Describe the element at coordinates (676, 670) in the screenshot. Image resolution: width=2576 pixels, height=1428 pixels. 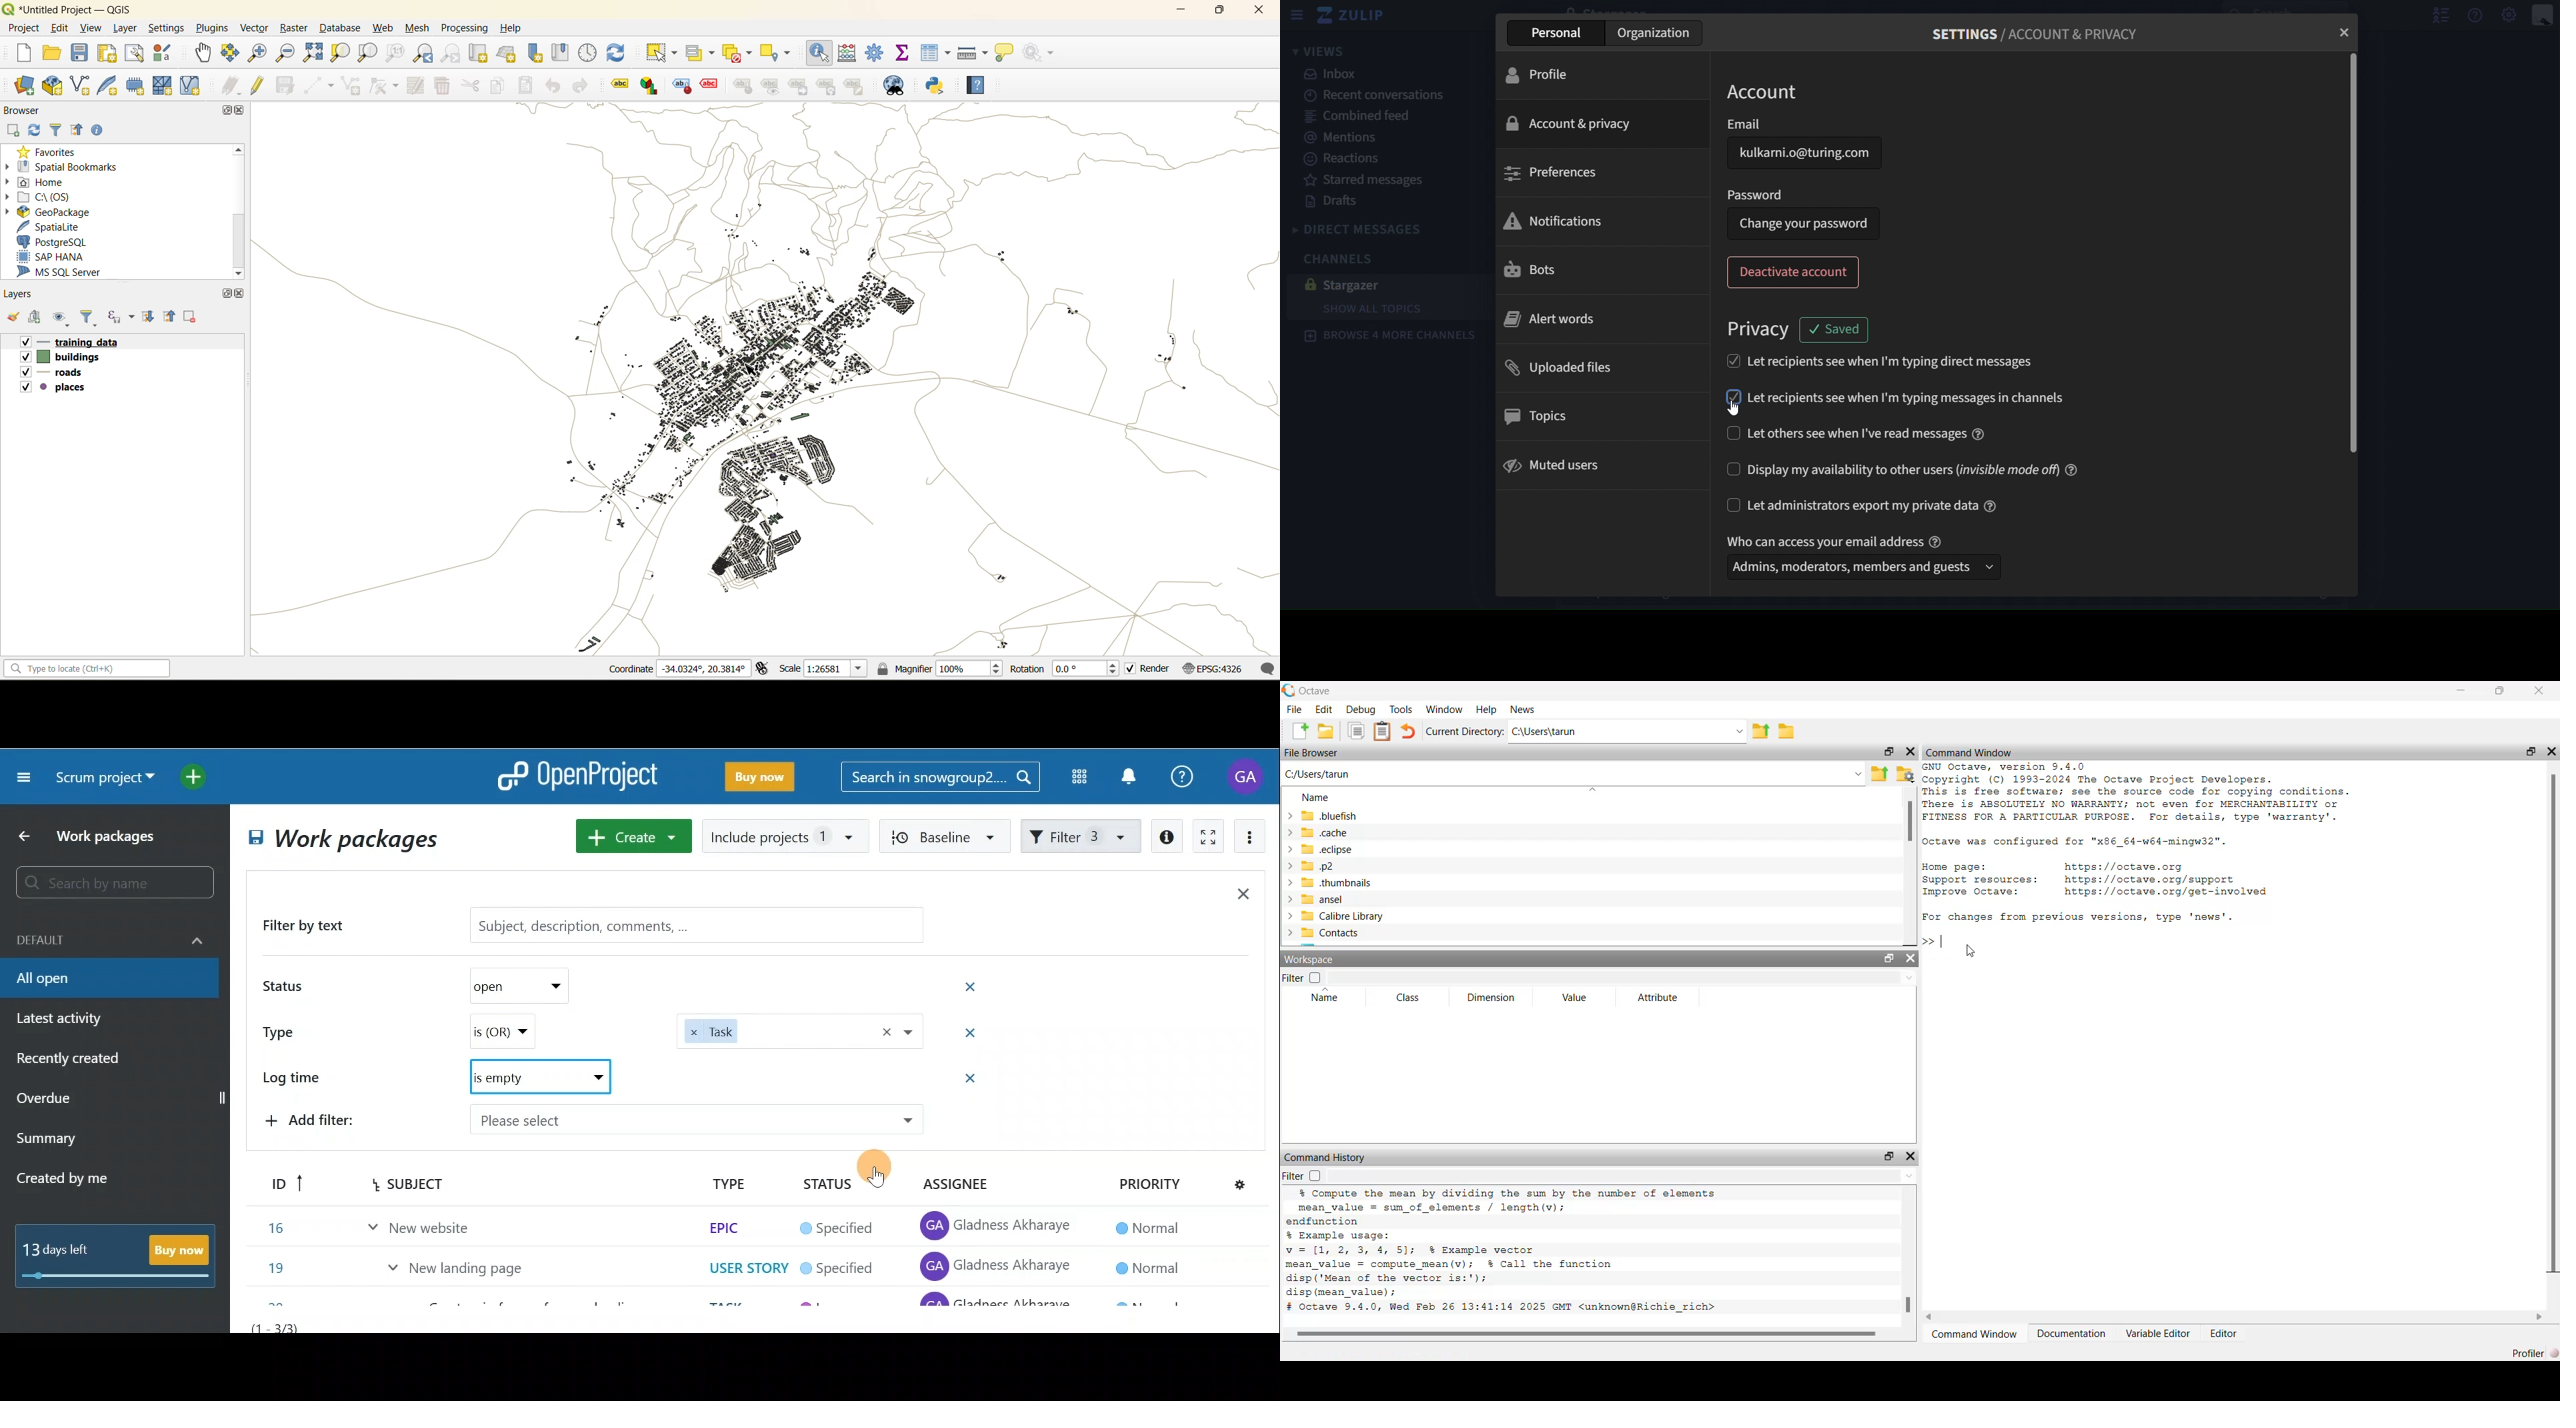
I see `coordinates` at that location.